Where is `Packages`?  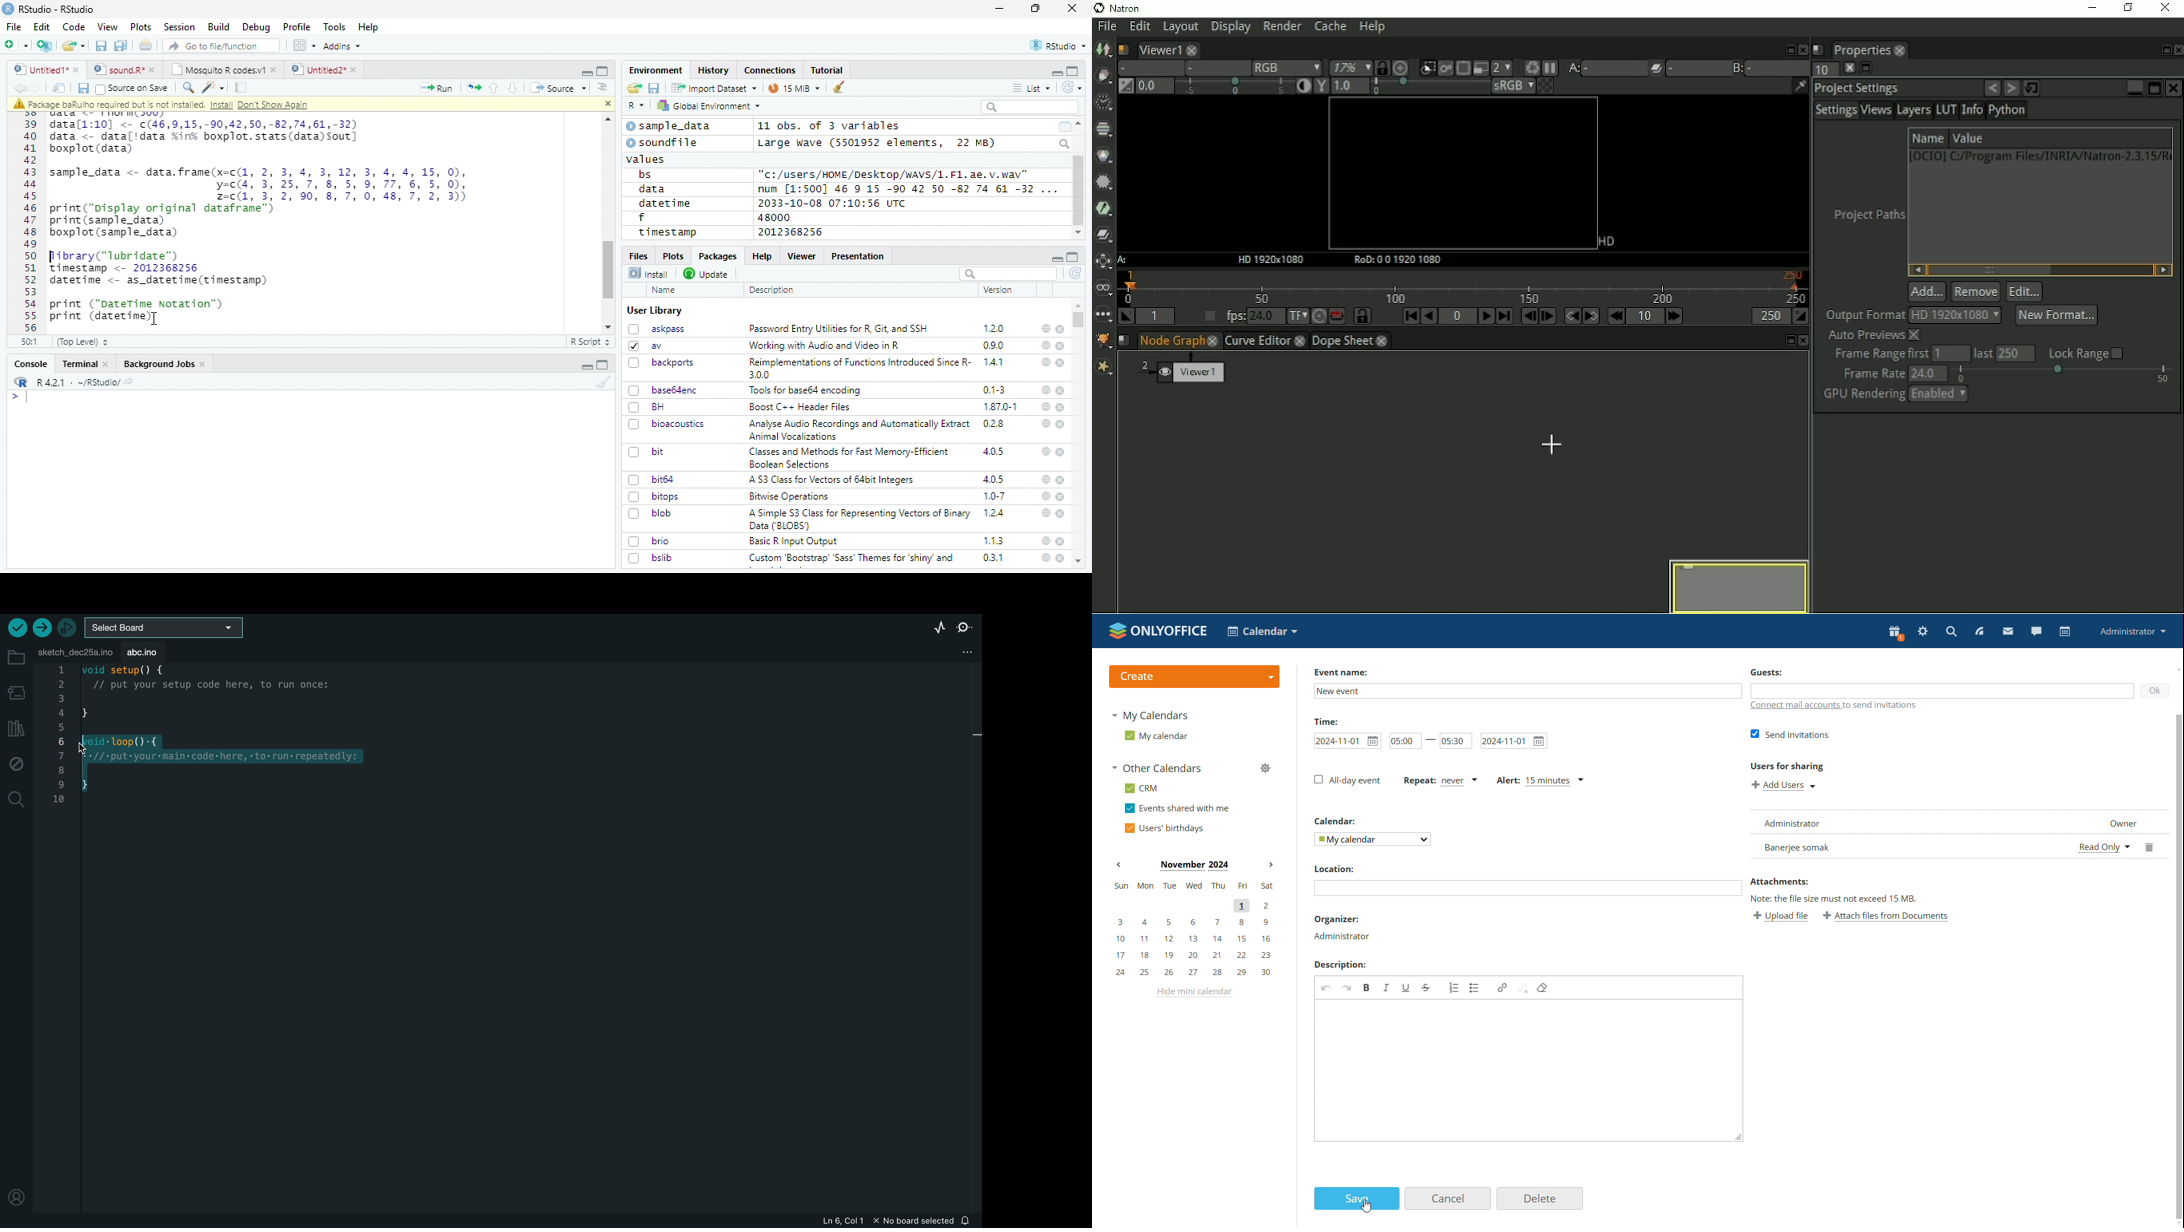 Packages is located at coordinates (716, 257).